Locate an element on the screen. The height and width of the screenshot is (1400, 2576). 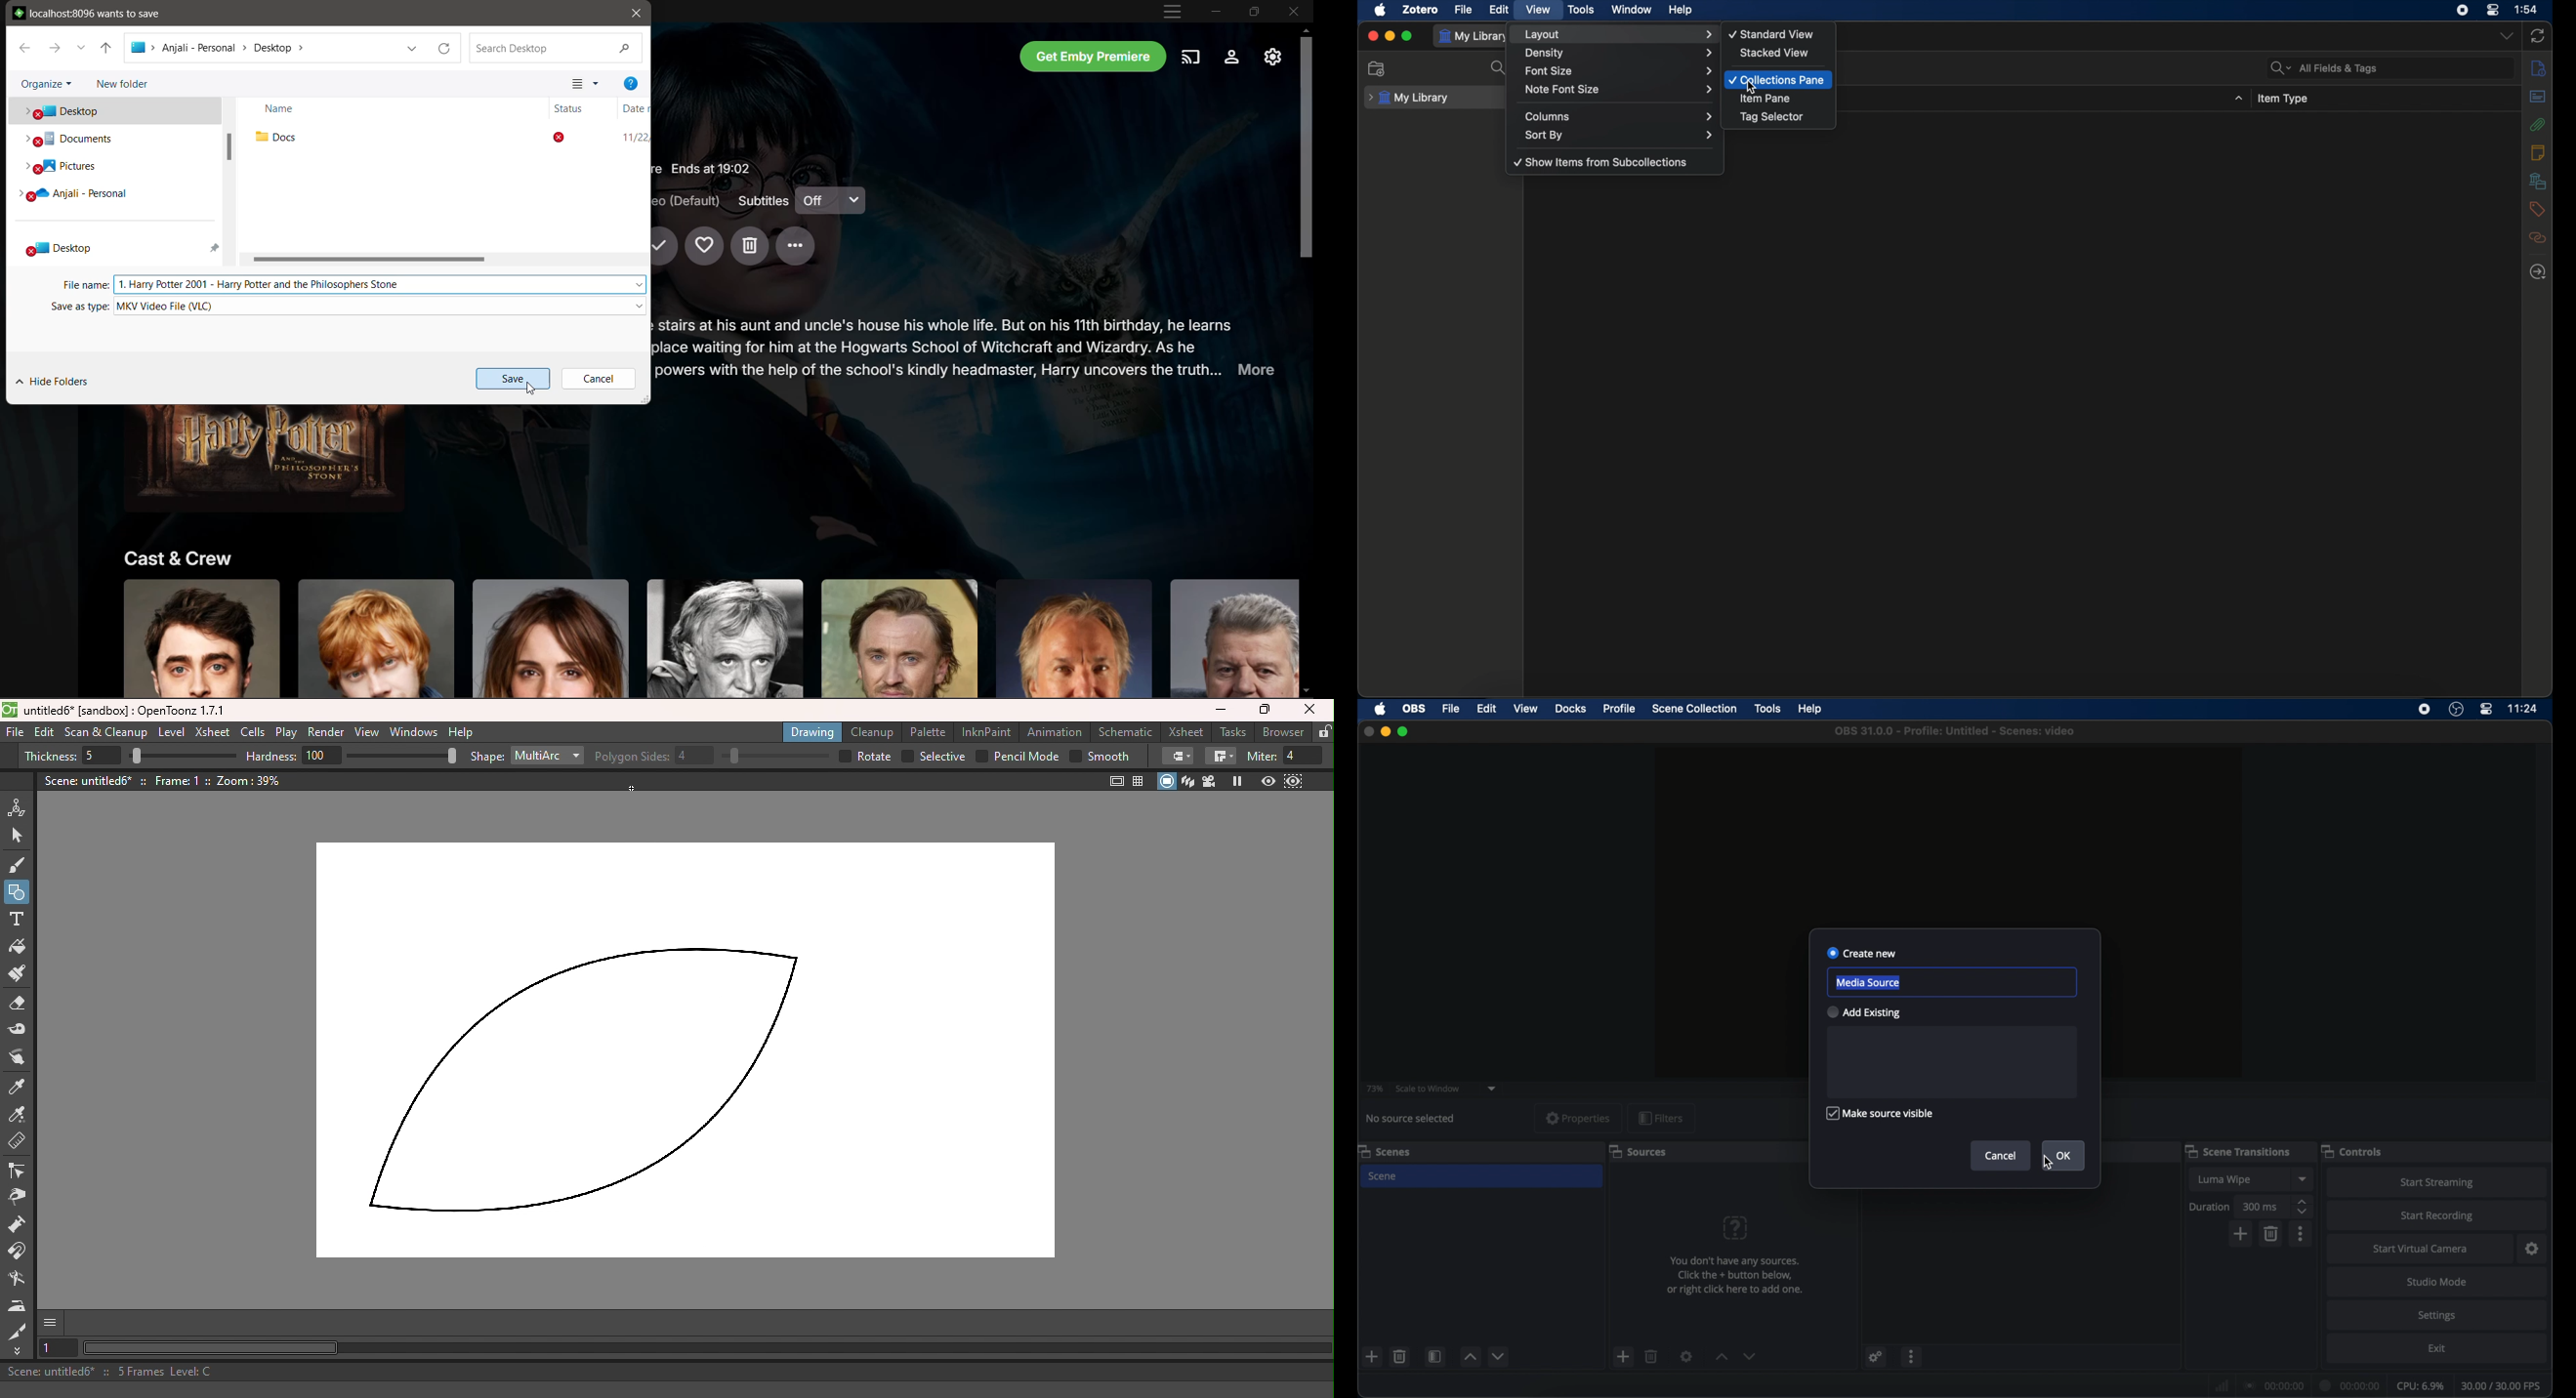
stepper buttons is located at coordinates (2304, 1207).